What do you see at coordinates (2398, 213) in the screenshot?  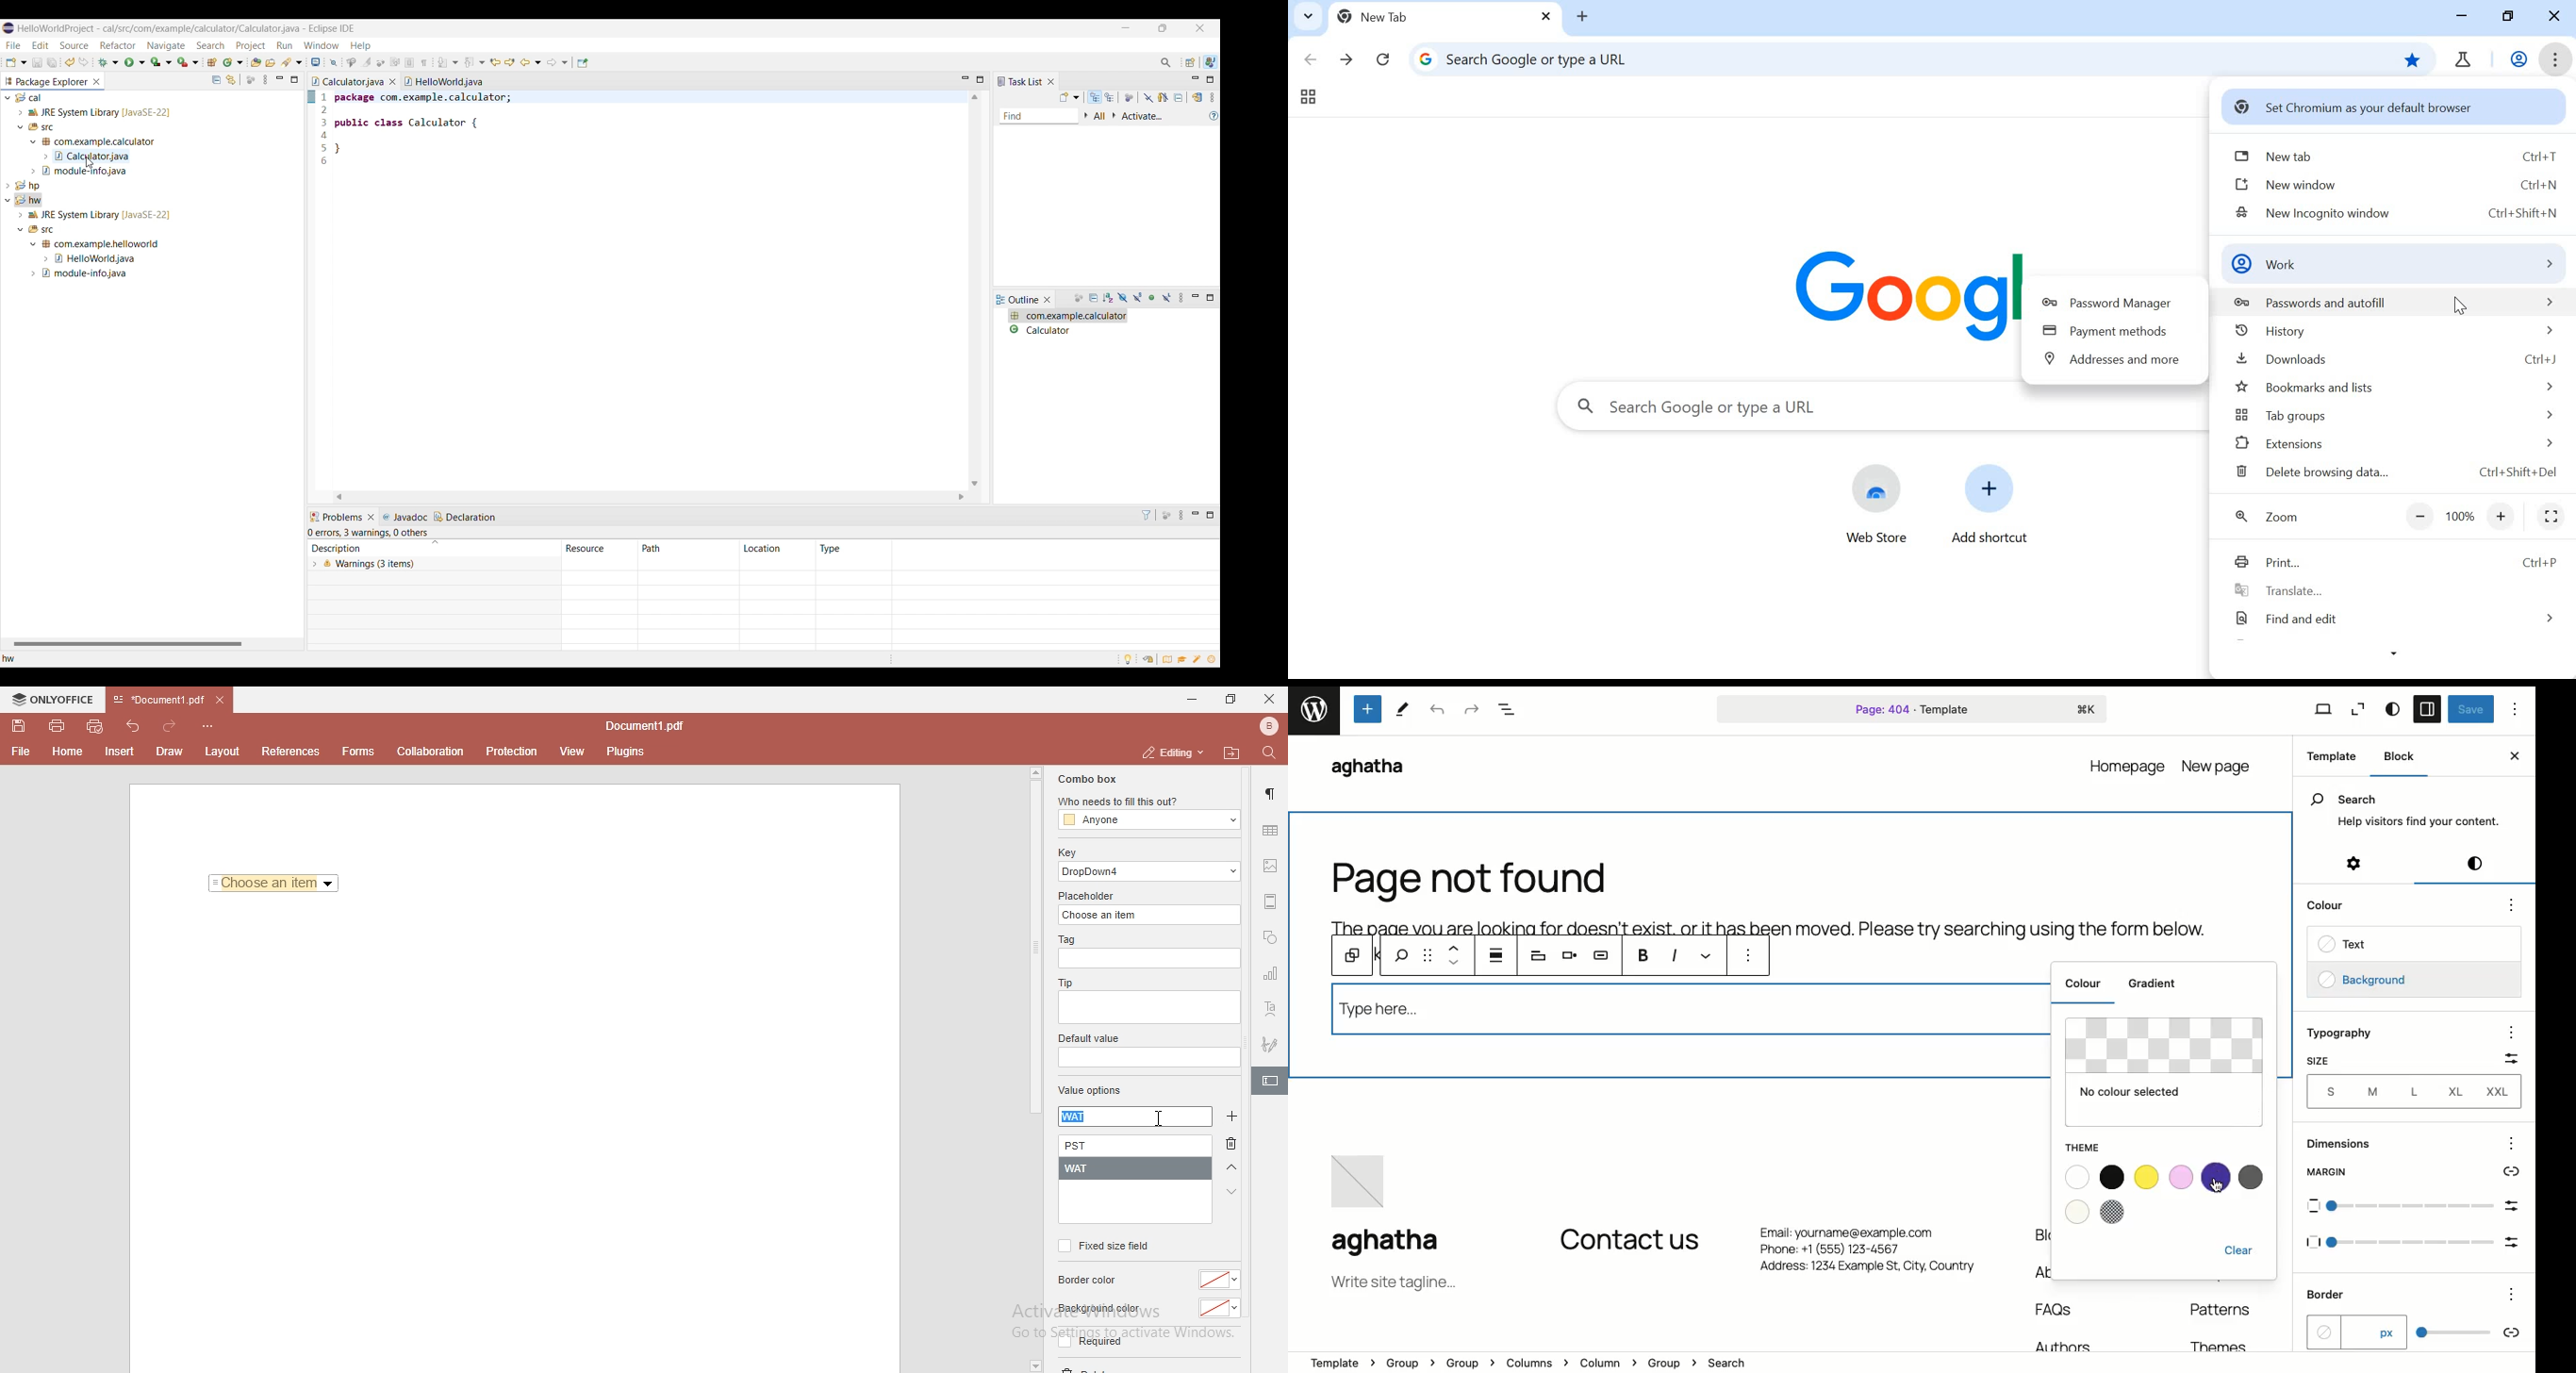 I see `new incognito window` at bounding box center [2398, 213].